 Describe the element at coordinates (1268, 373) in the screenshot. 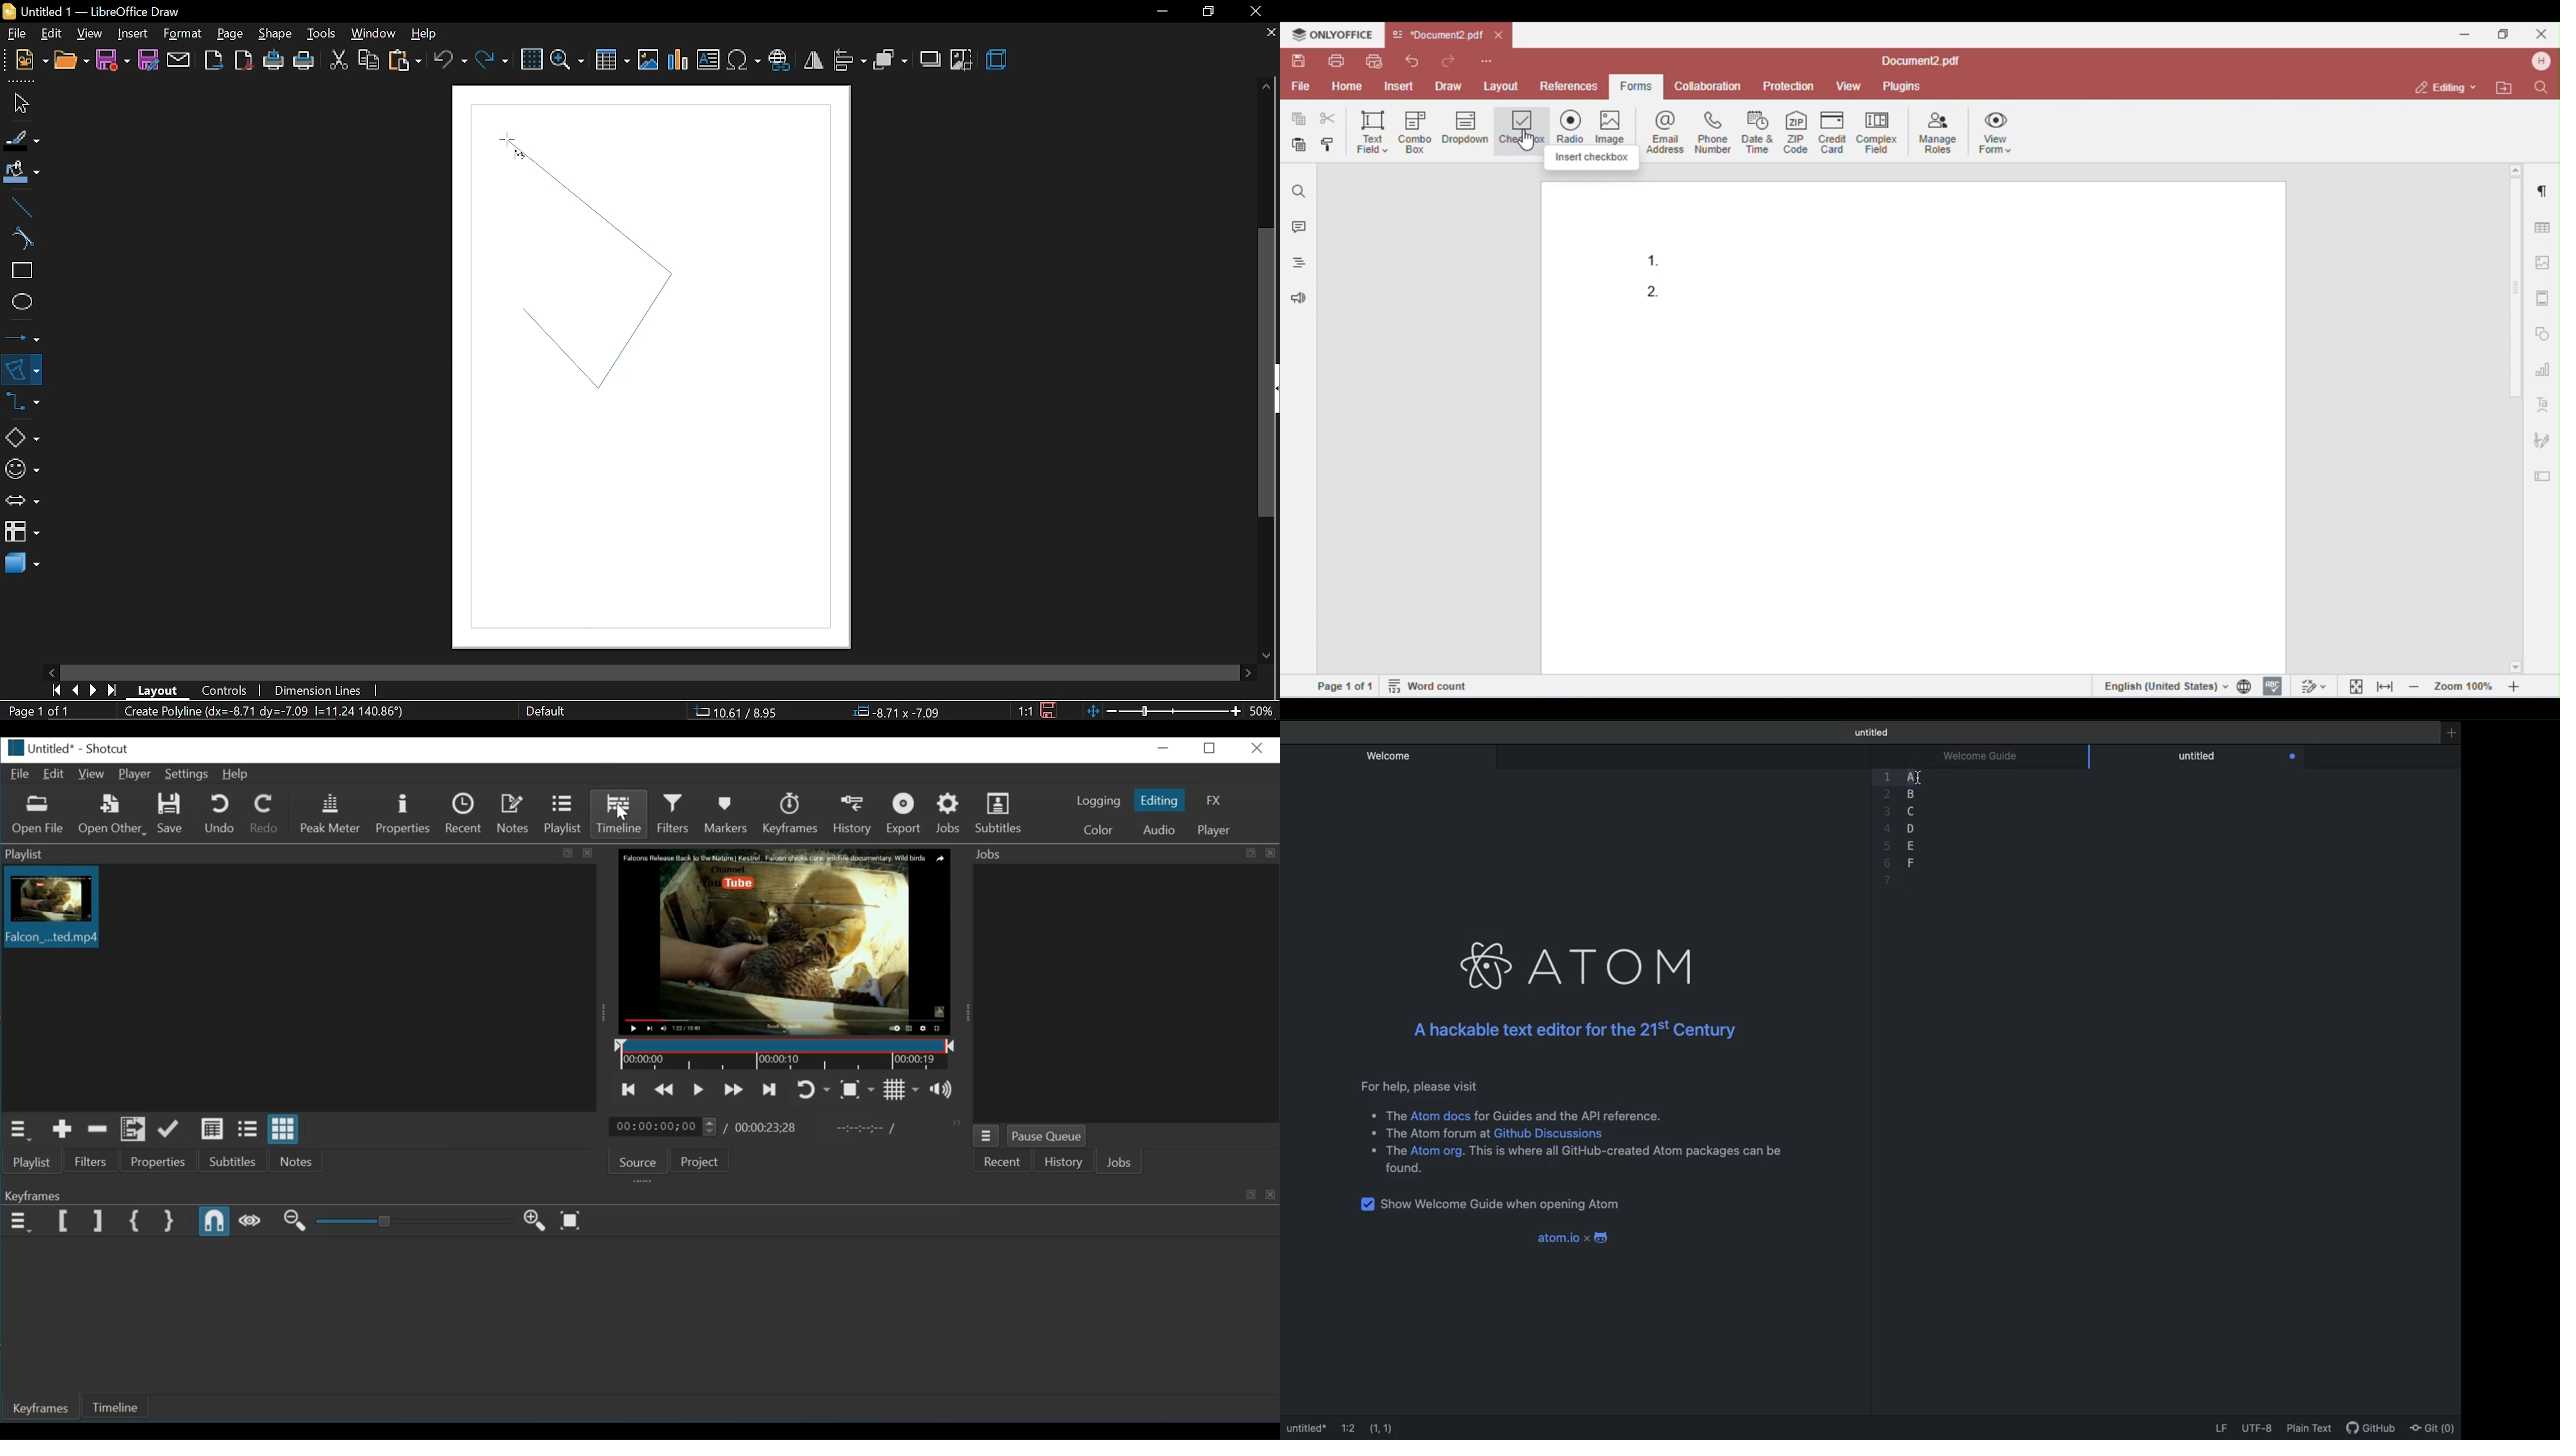

I see `vertical scrollbar` at that location.